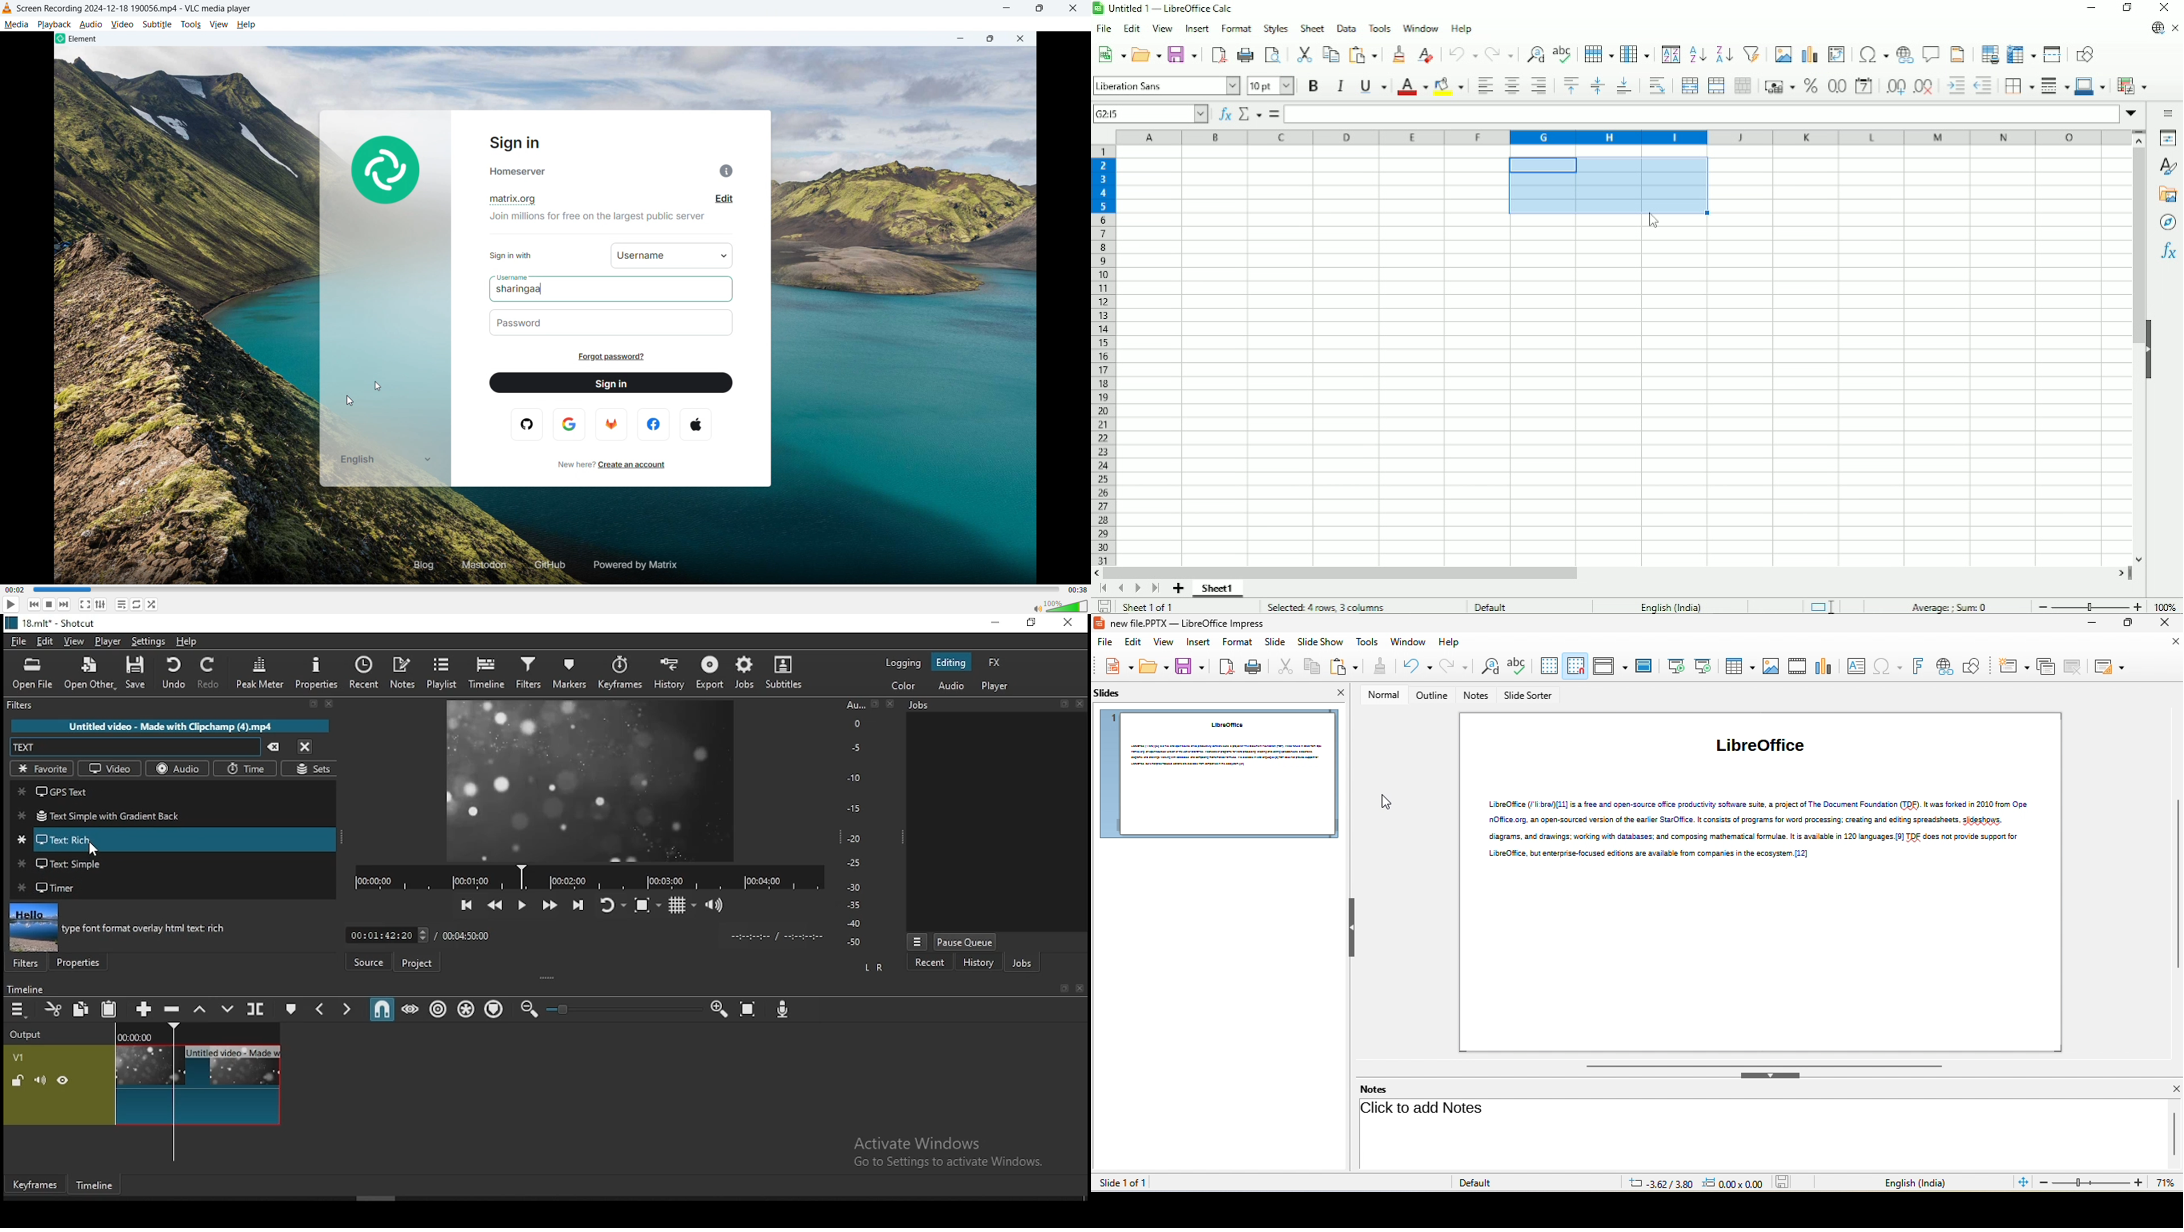  What do you see at coordinates (1808, 52) in the screenshot?
I see `Insert chart` at bounding box center [1808, 52].